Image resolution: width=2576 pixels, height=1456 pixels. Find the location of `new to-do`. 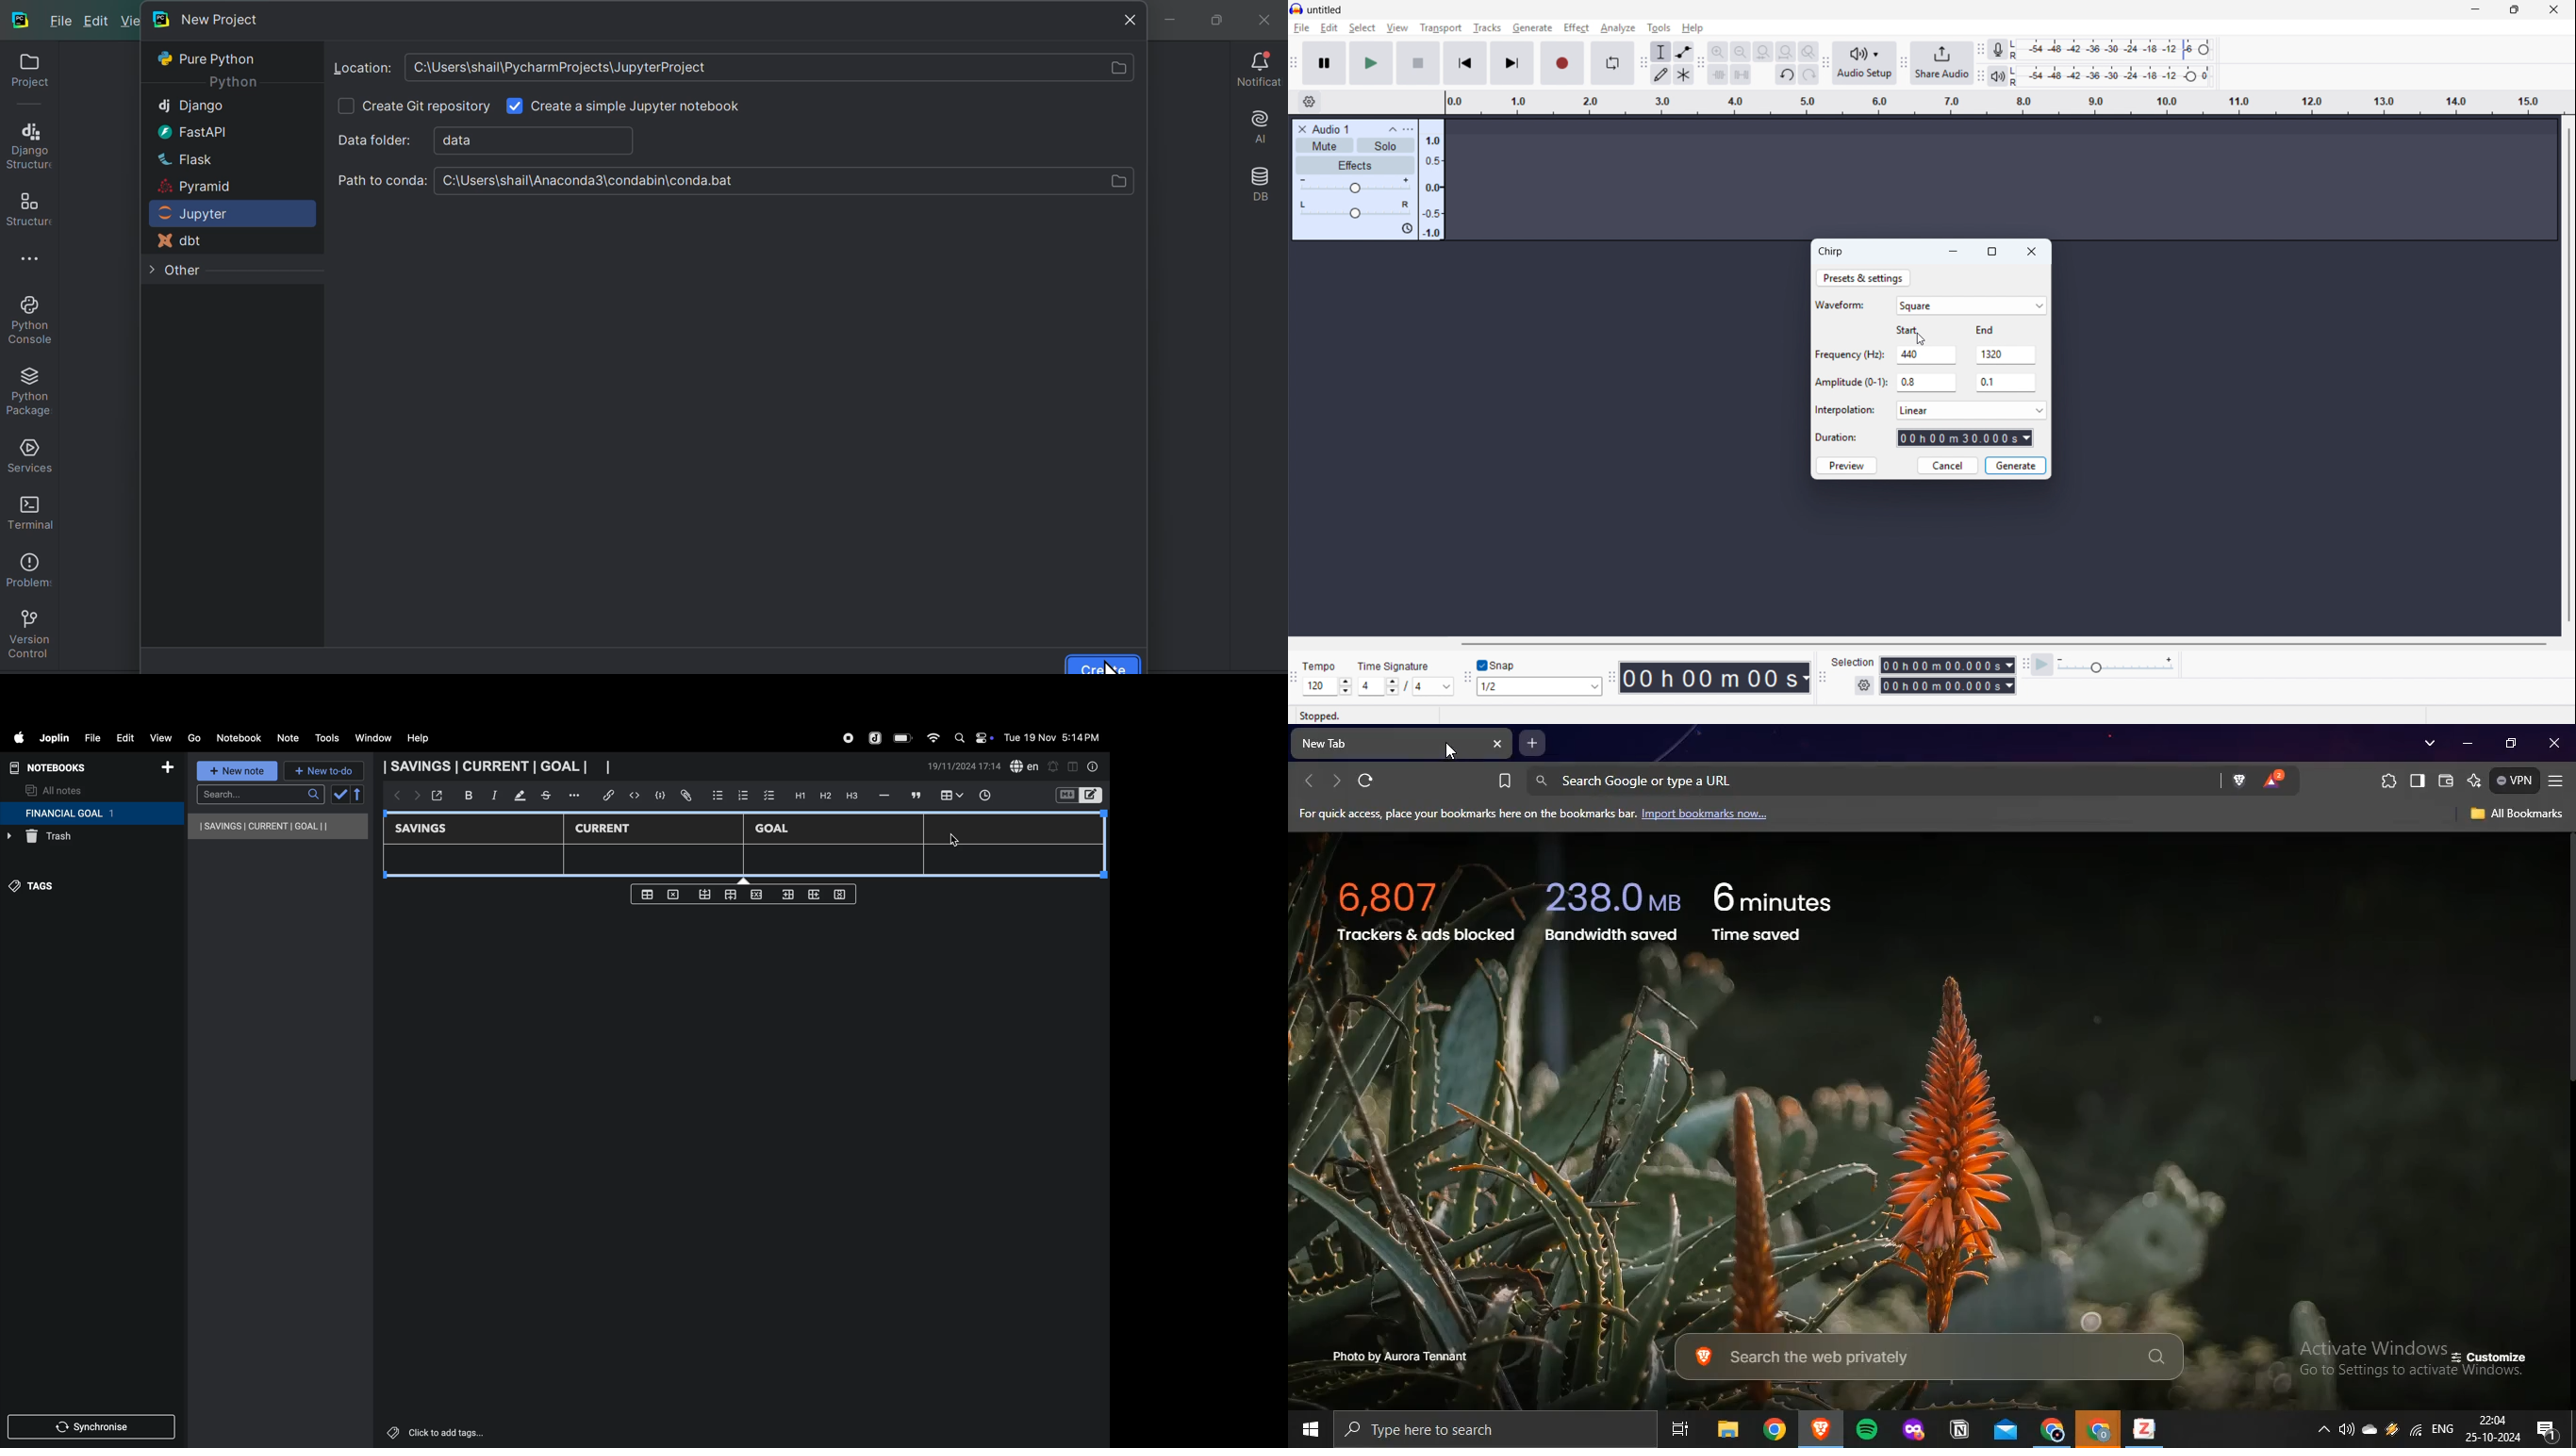

new to-do is located at coordinates (324, 772).